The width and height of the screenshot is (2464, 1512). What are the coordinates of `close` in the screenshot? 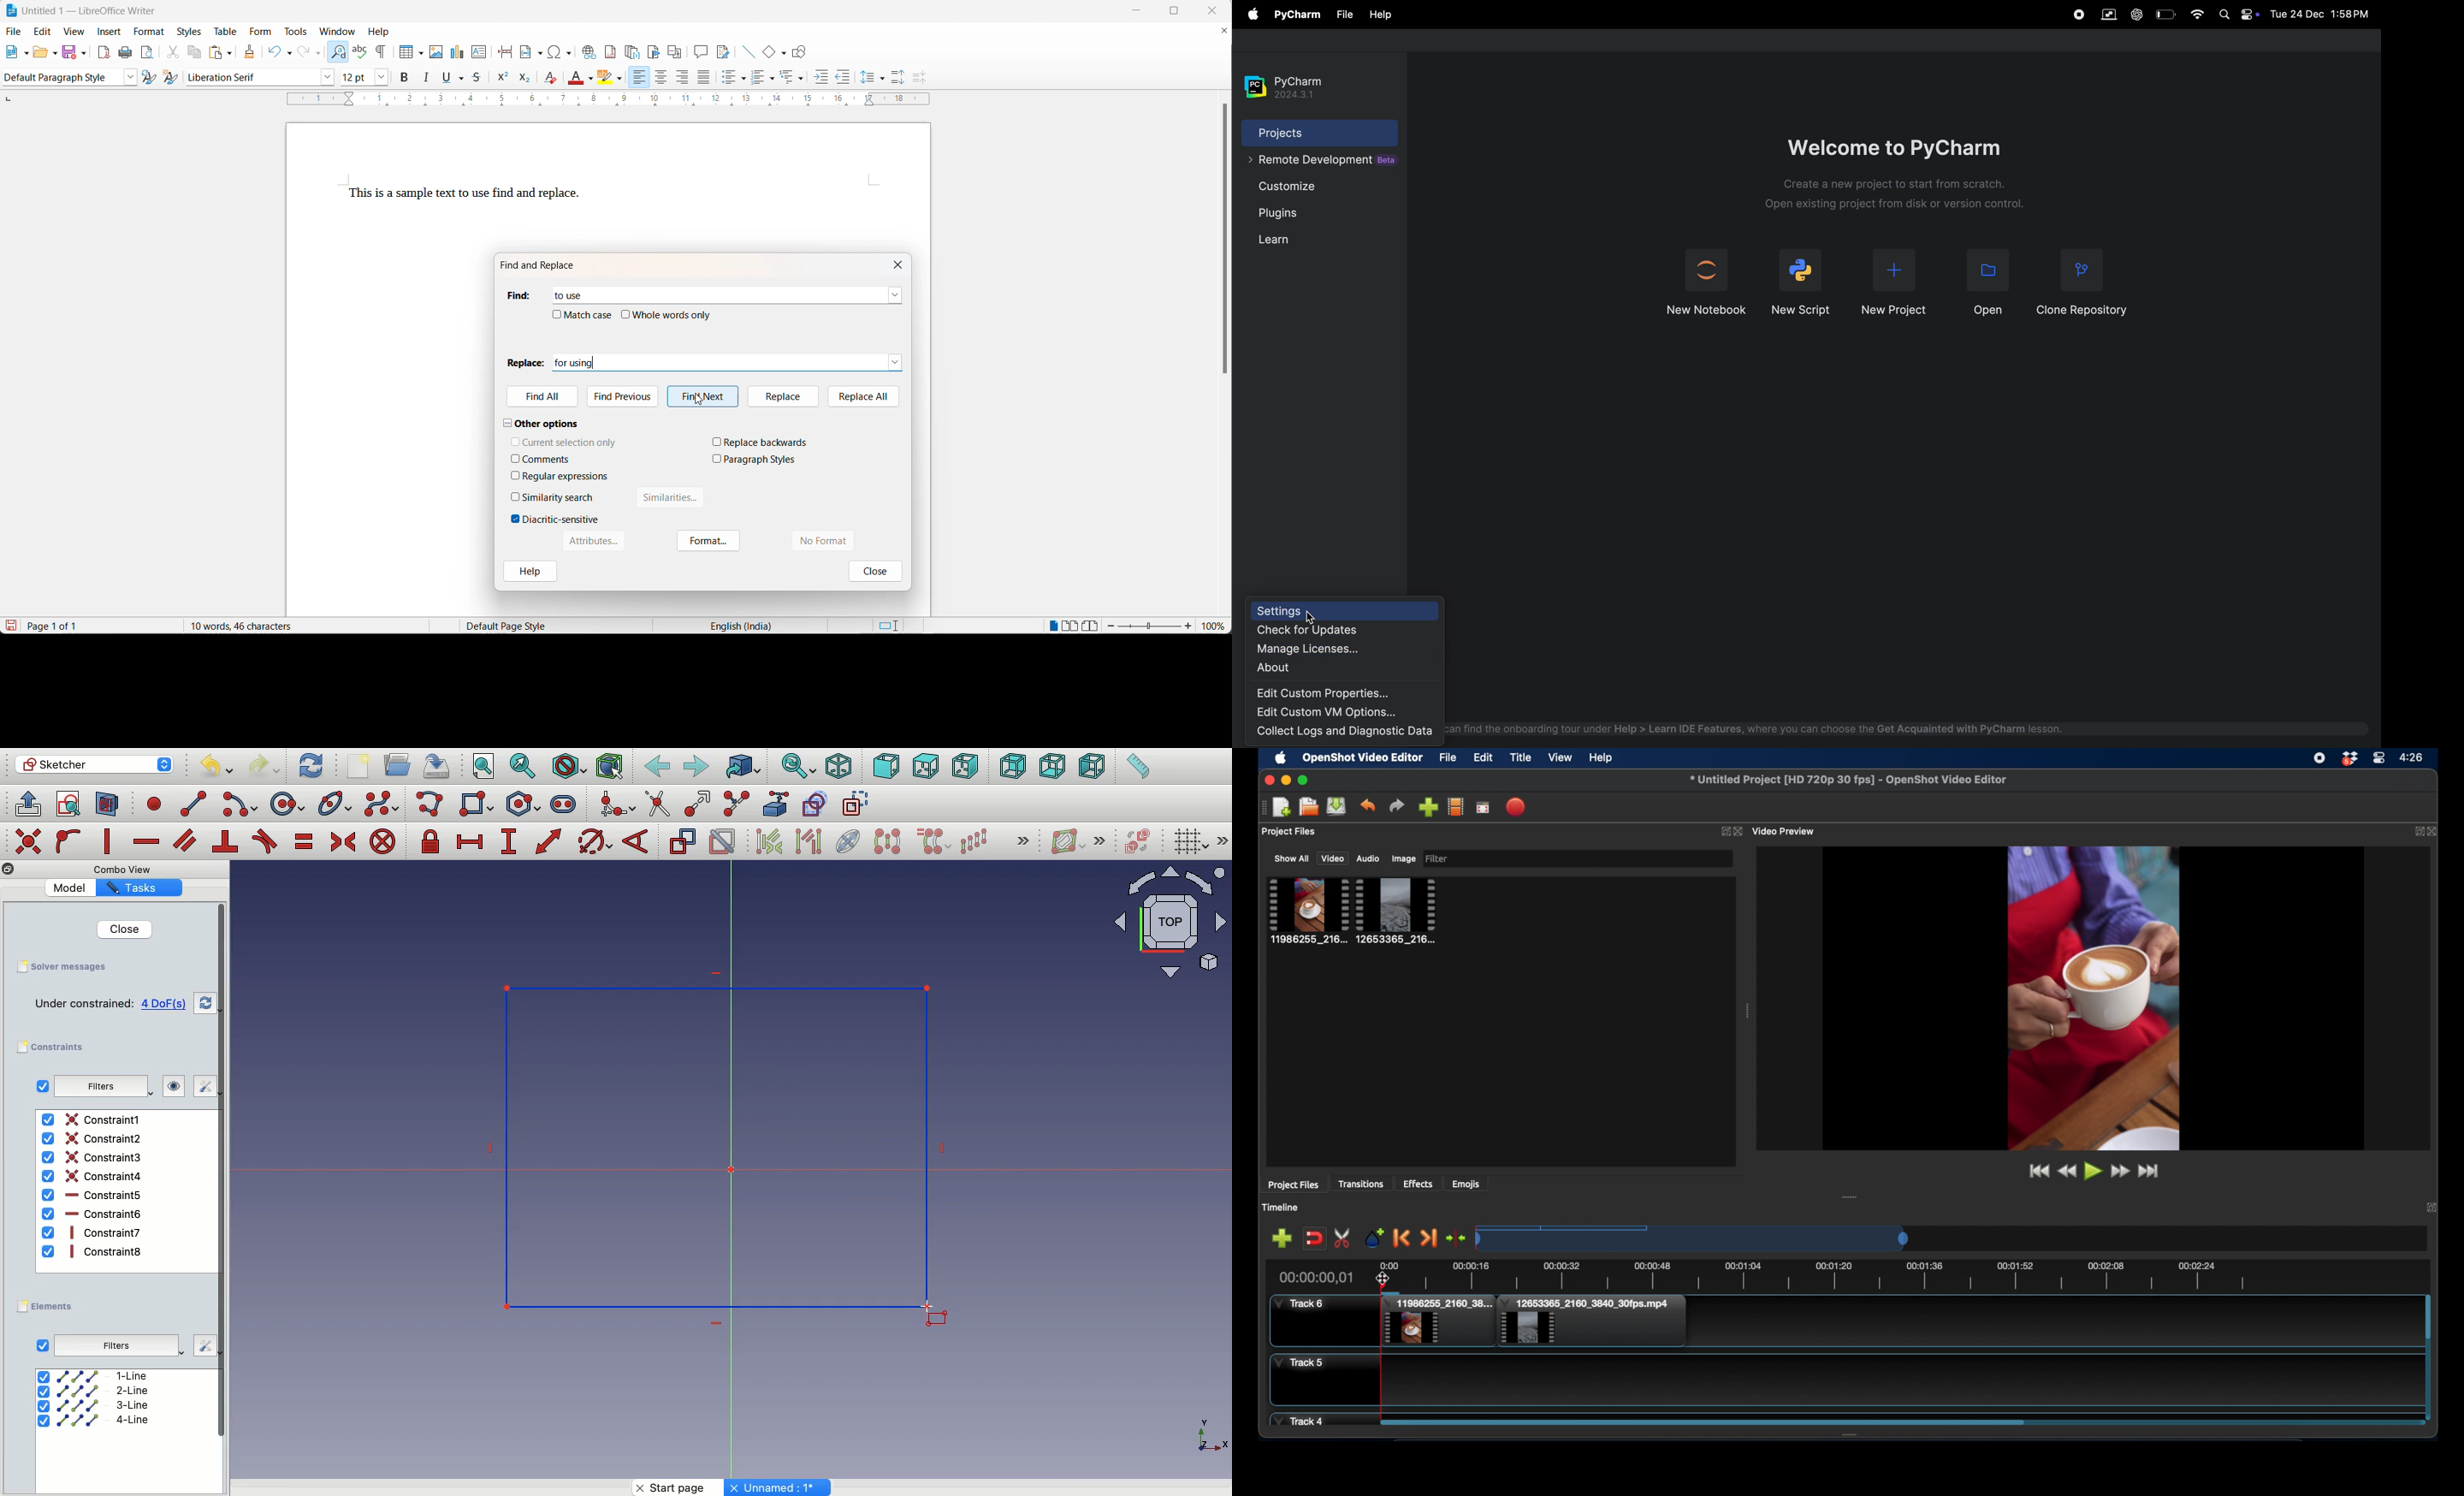 It's located at (901, 264).